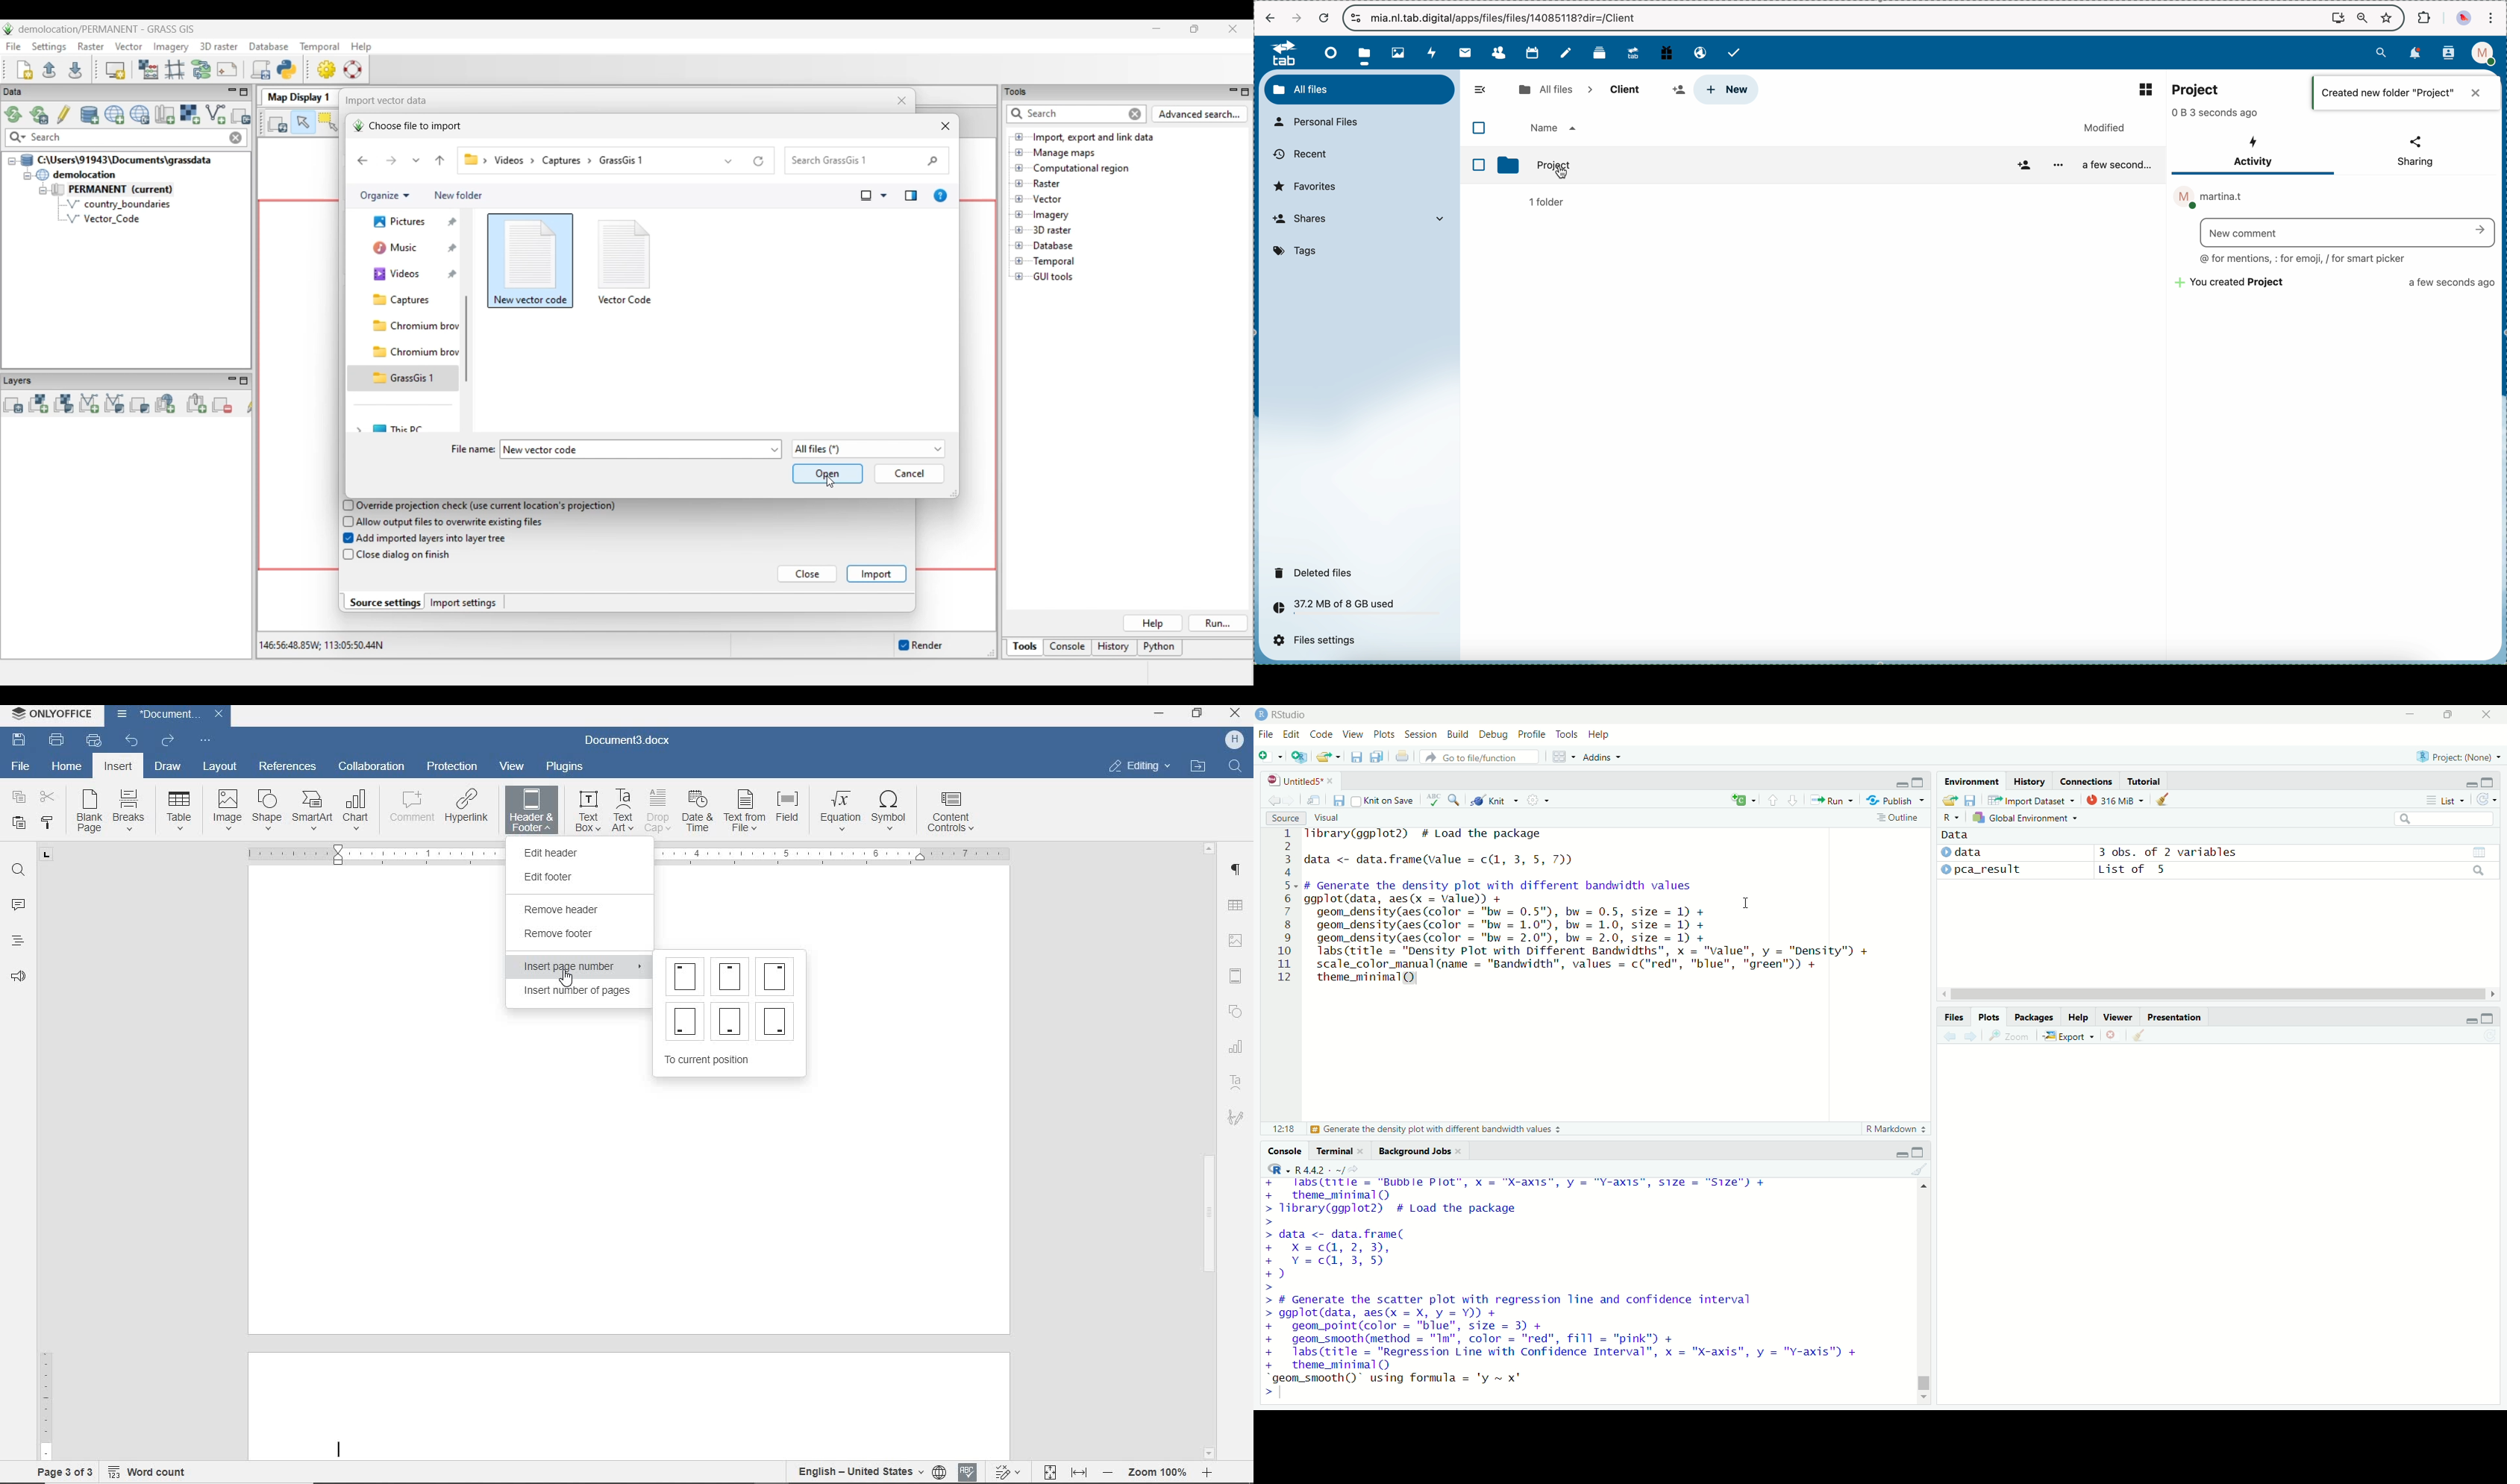  What do you see at coordinates (1434, 1129) in the screenshot?
I see `Generate the density plot with different bandwidth values` at bounding box center [1434, 1129].